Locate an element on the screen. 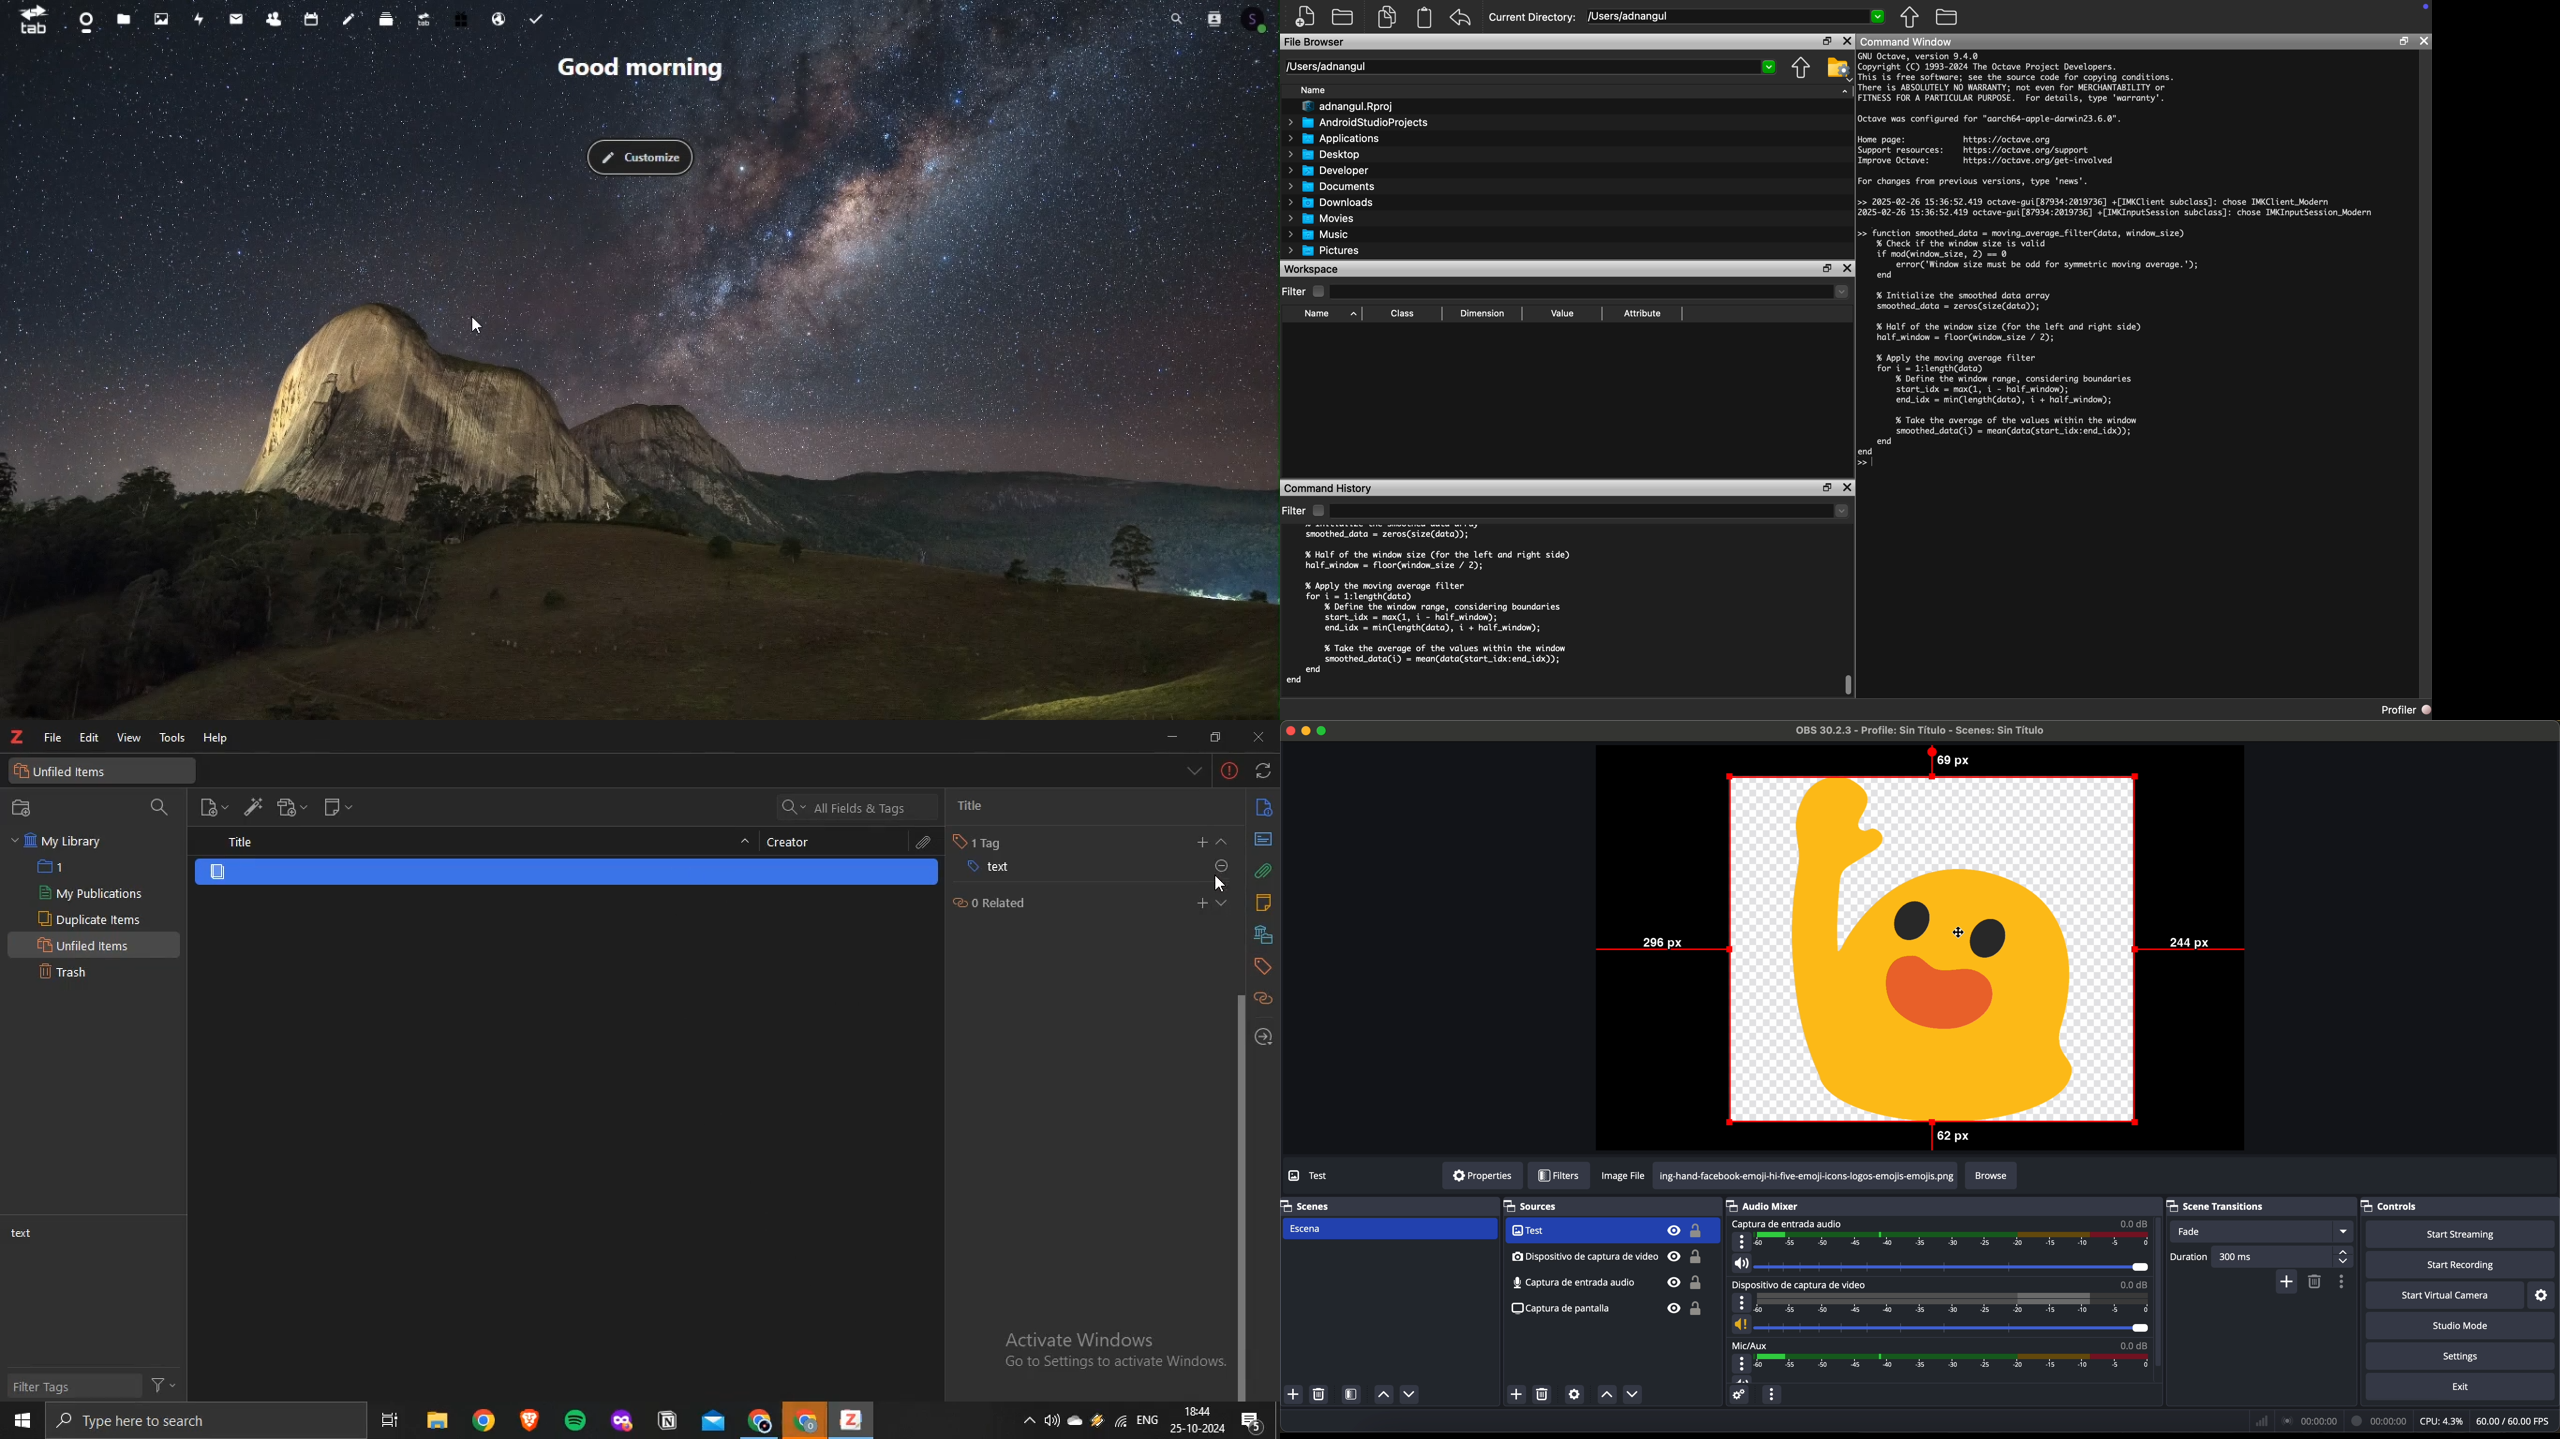 Image resolution: width=2576 pixels, height=1456 pixels. Copy is located at coordinates (1387, 17).